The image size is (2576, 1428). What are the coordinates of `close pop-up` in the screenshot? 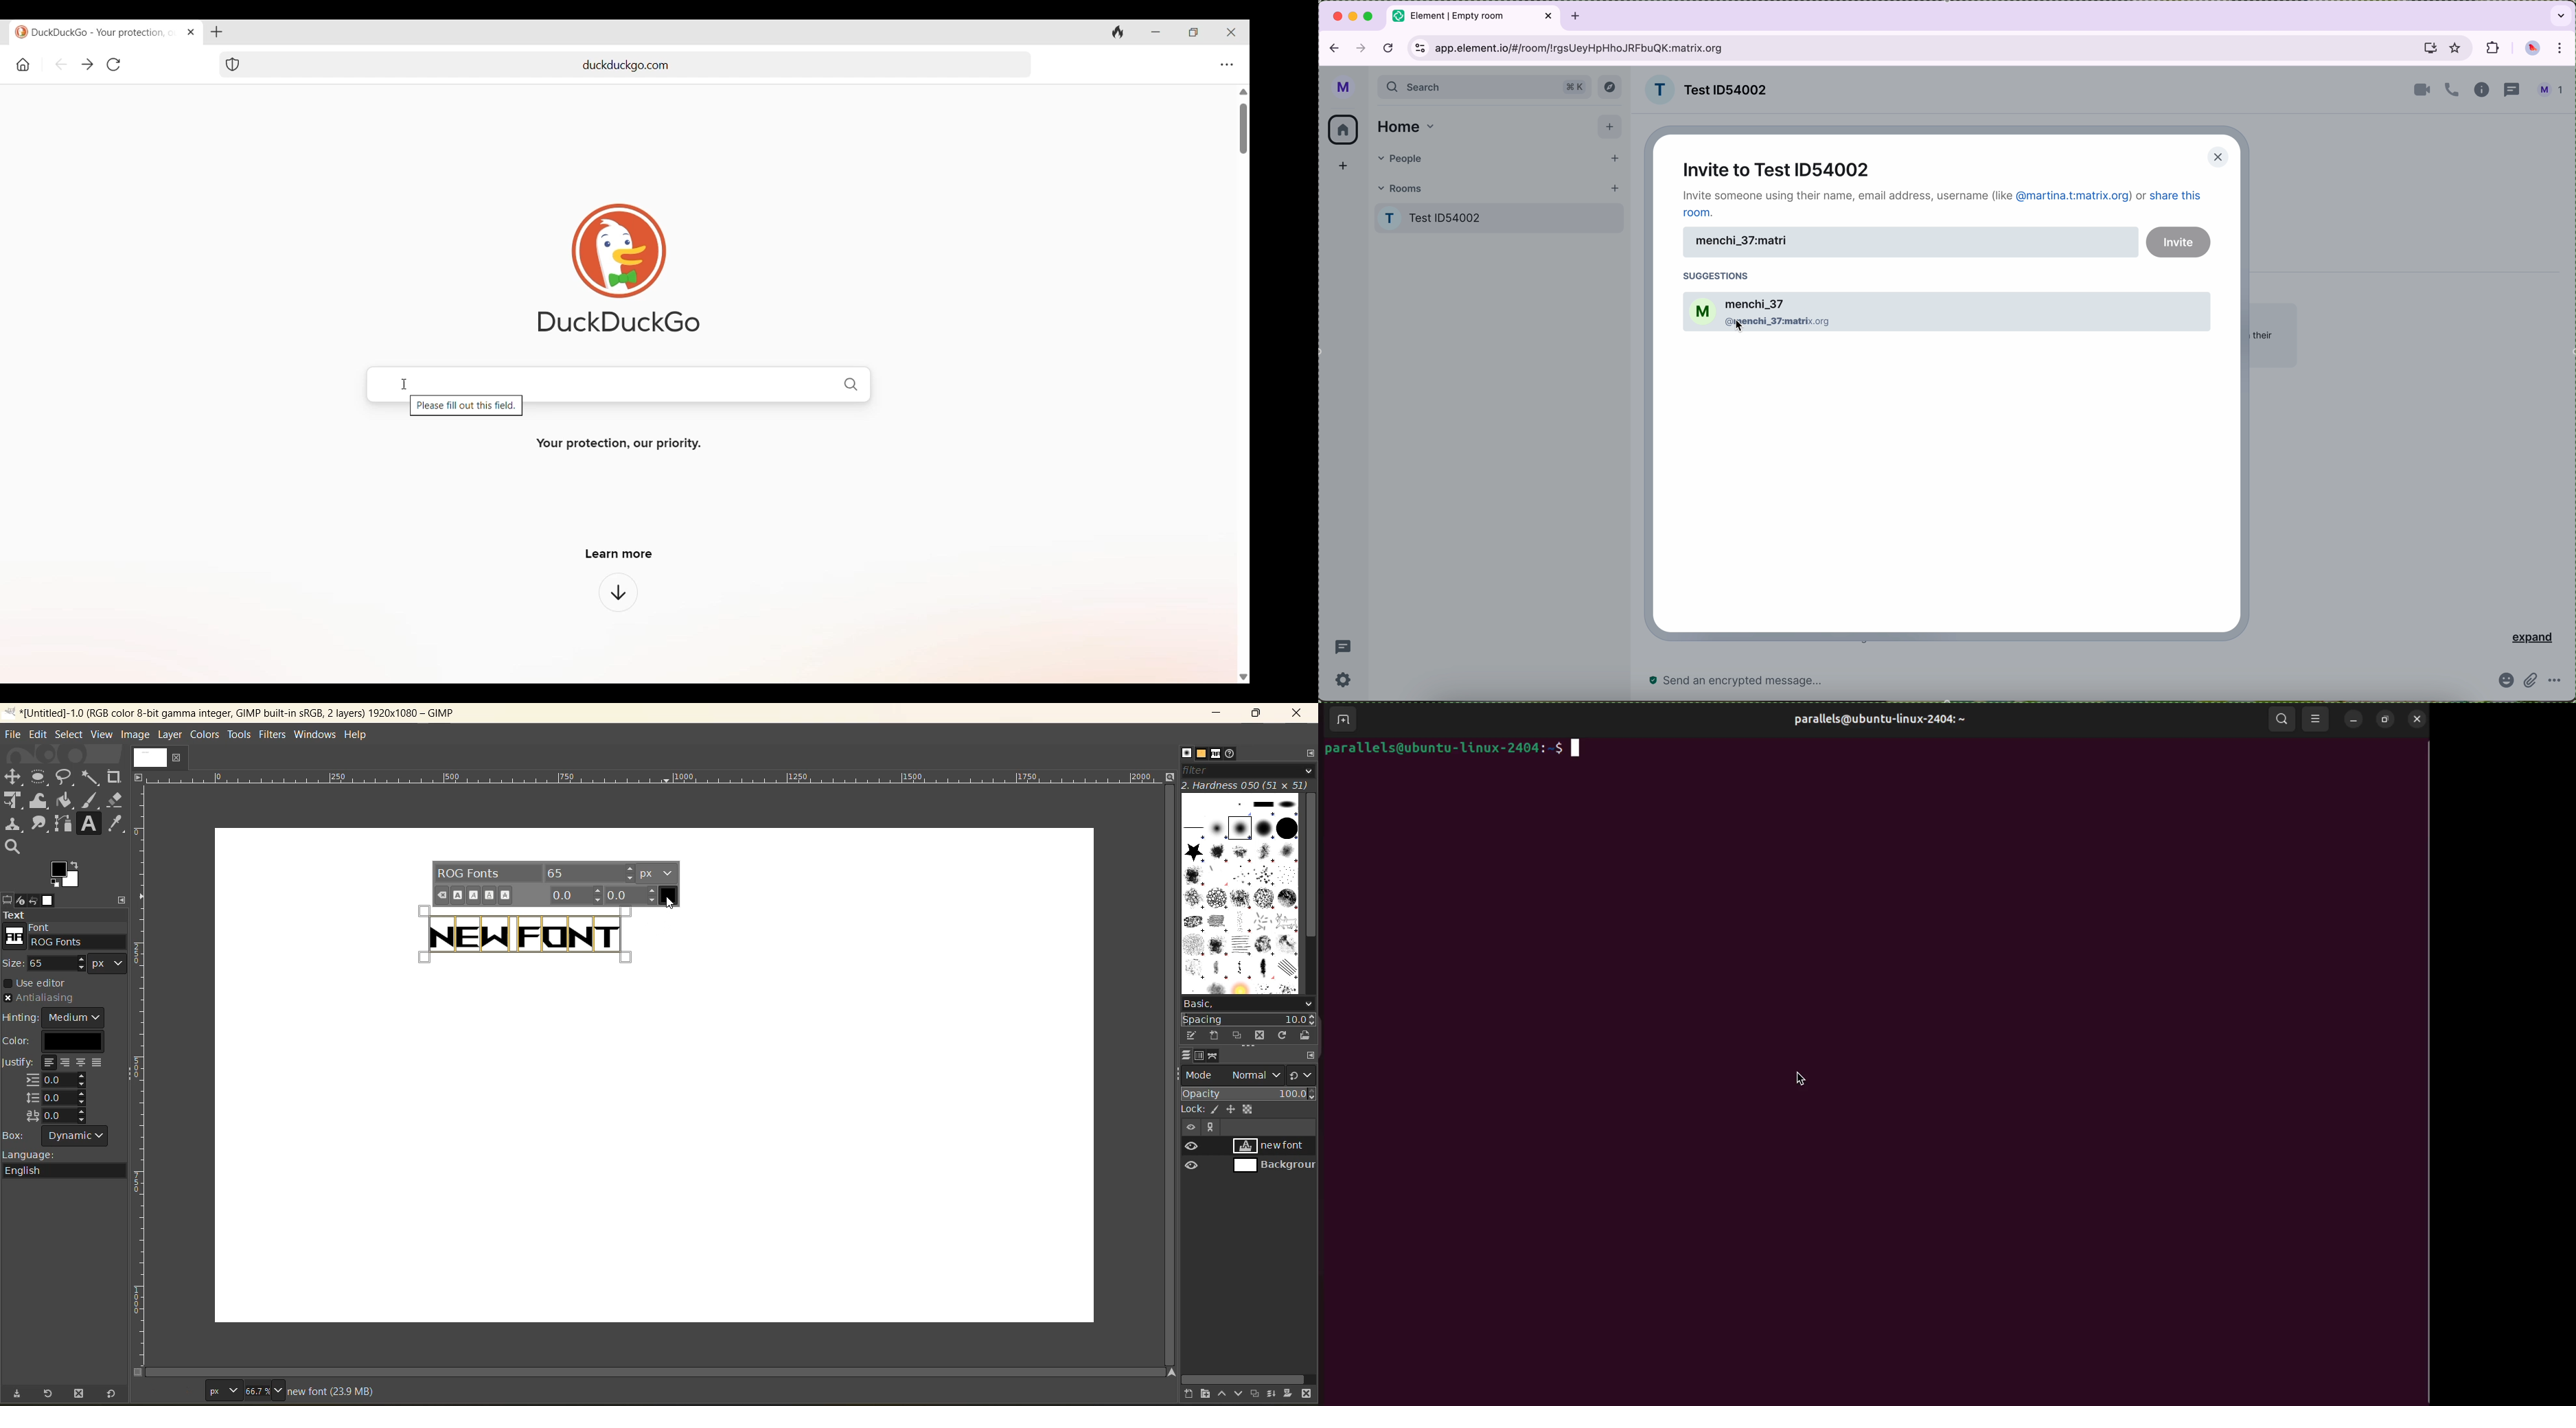 It's located at (2215, 156).